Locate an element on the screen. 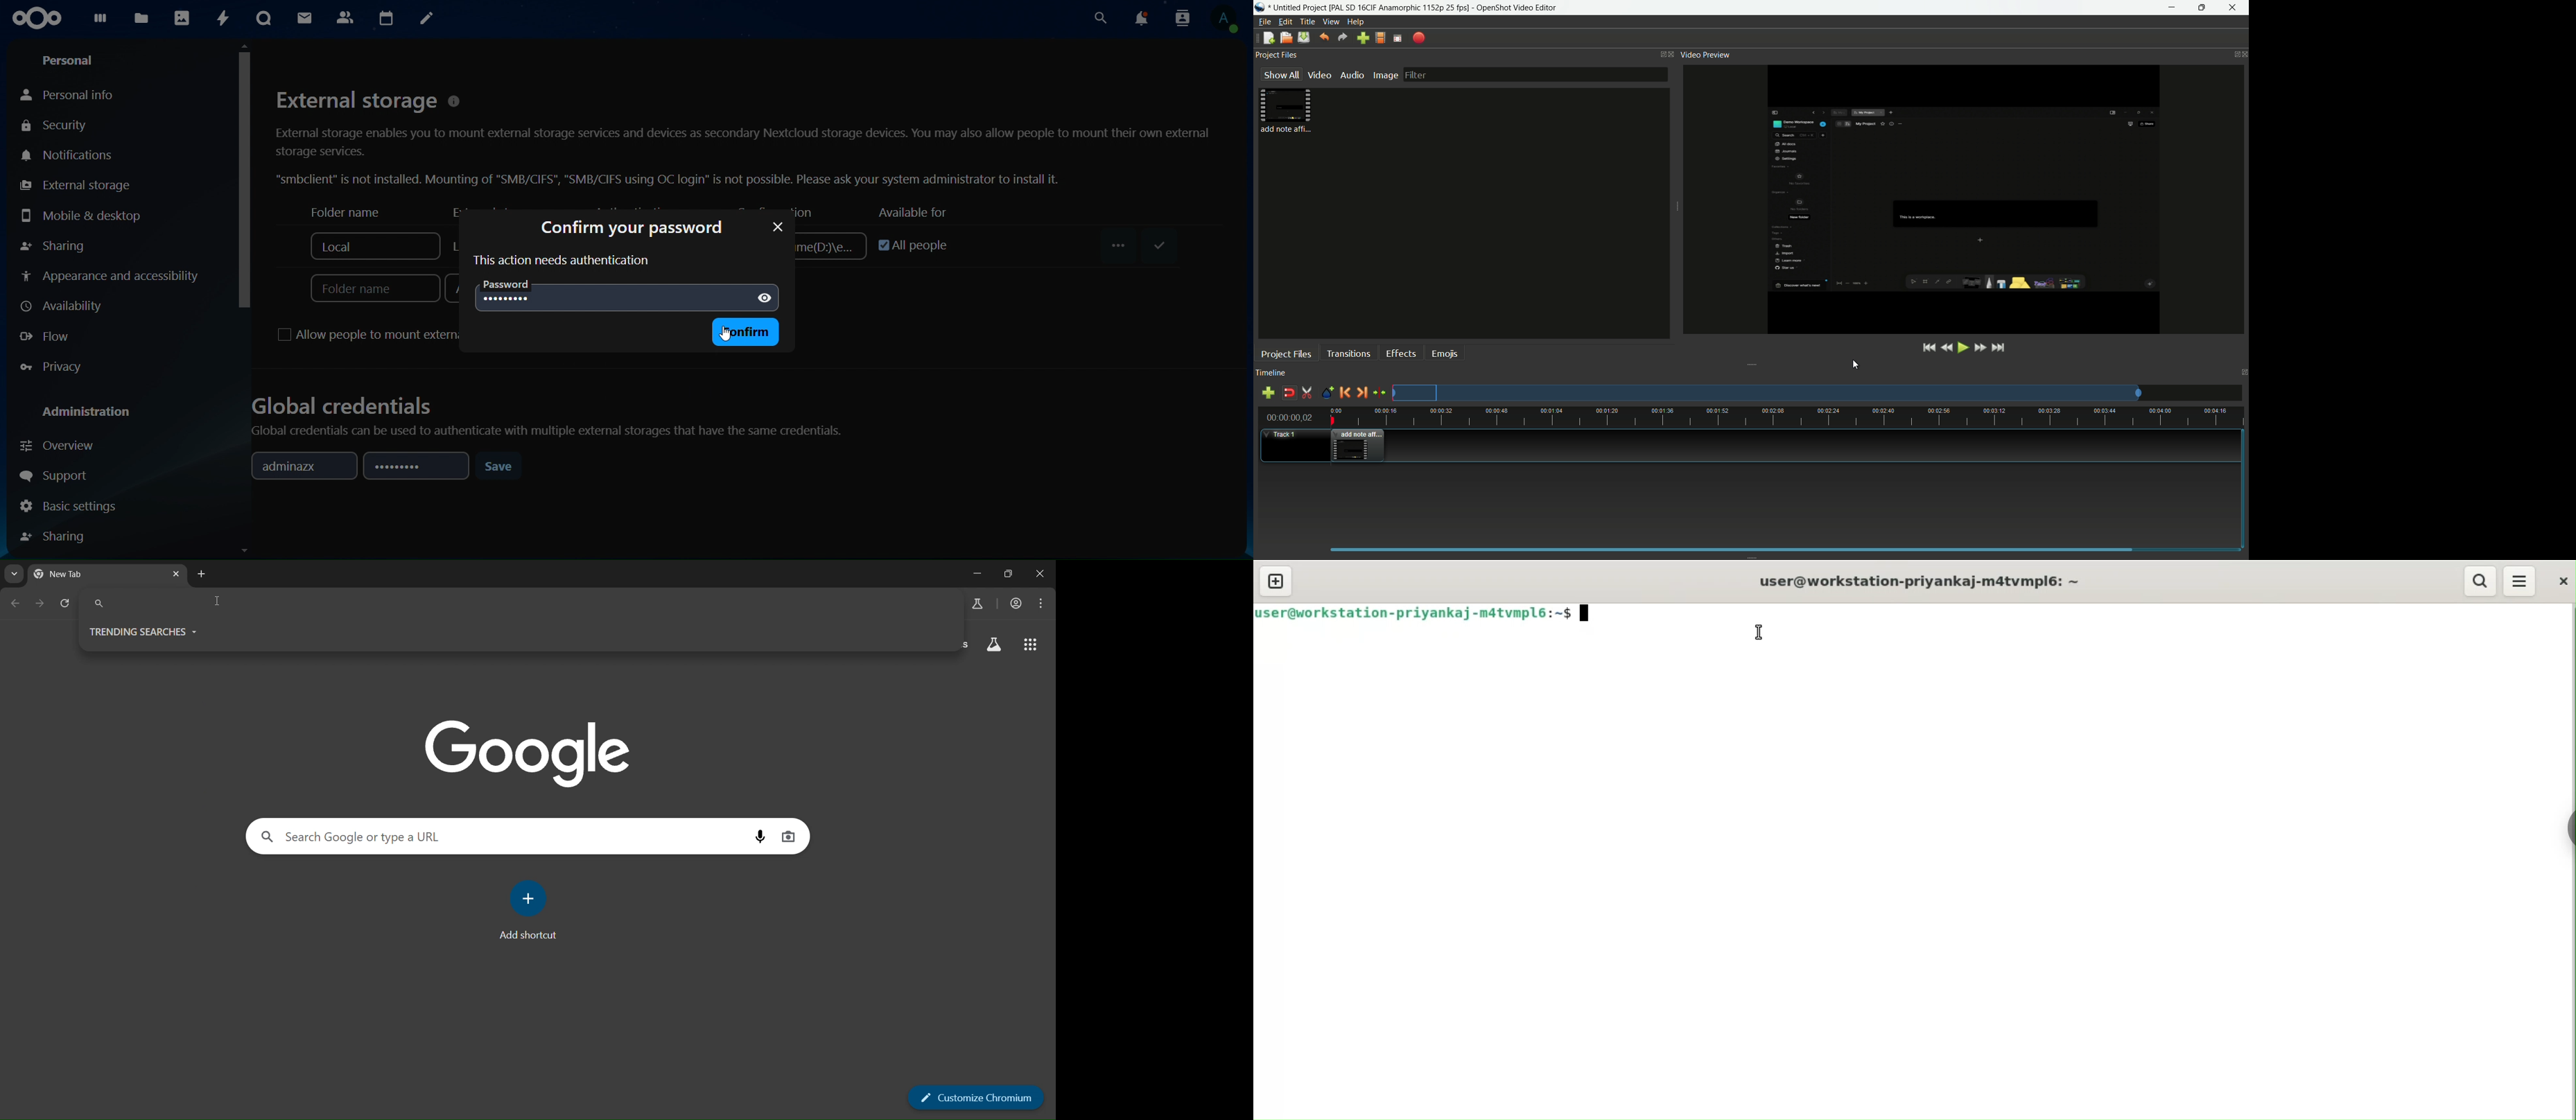 The width and height of the screenshot is (2576, 1120). profile is located at coordinates (1401, 8).